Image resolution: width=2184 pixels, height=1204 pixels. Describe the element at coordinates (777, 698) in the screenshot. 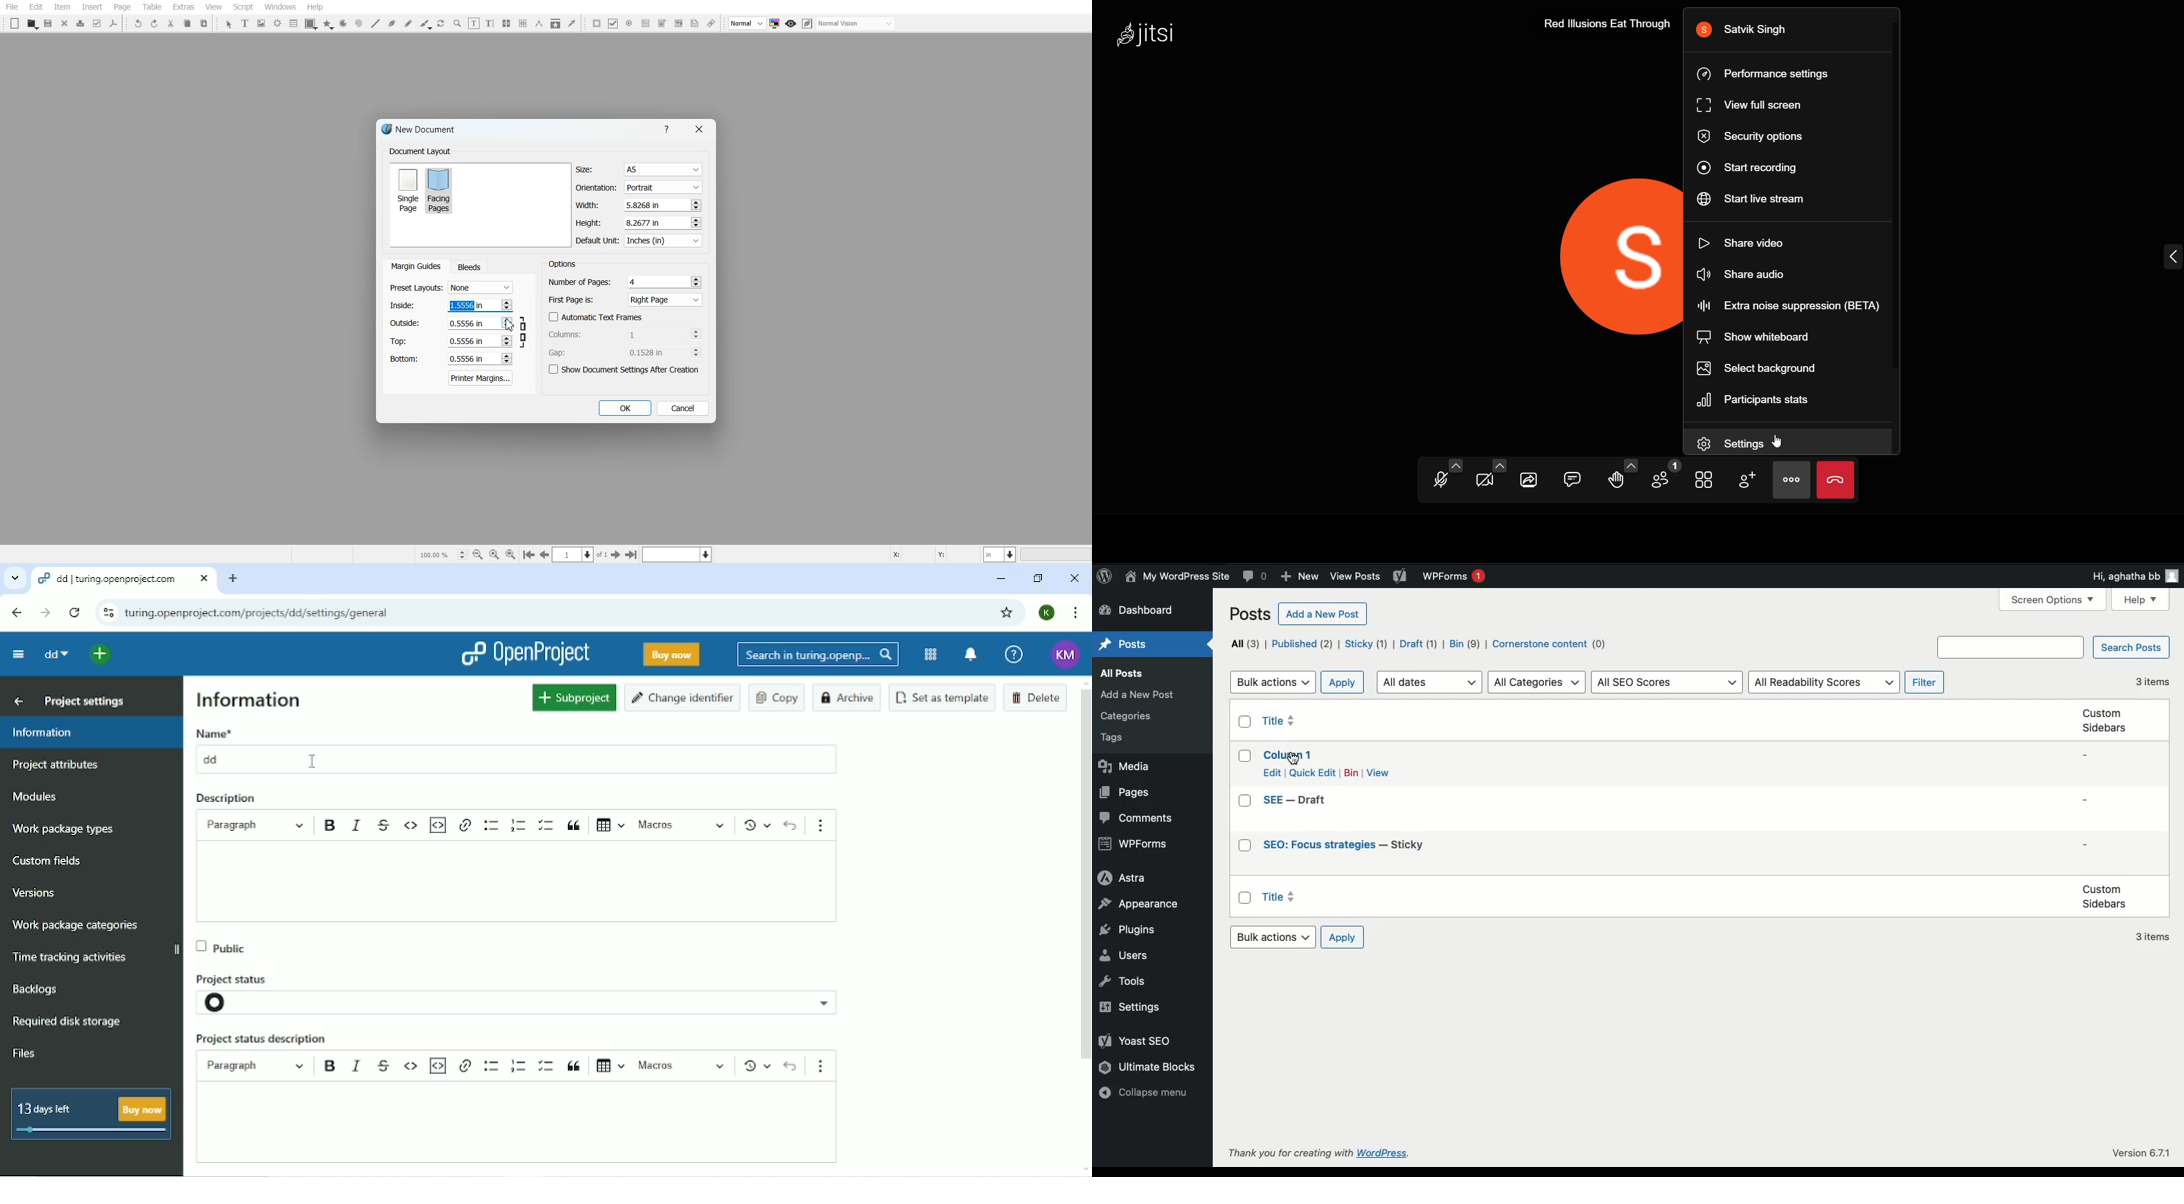

I see `Copy` at that location.